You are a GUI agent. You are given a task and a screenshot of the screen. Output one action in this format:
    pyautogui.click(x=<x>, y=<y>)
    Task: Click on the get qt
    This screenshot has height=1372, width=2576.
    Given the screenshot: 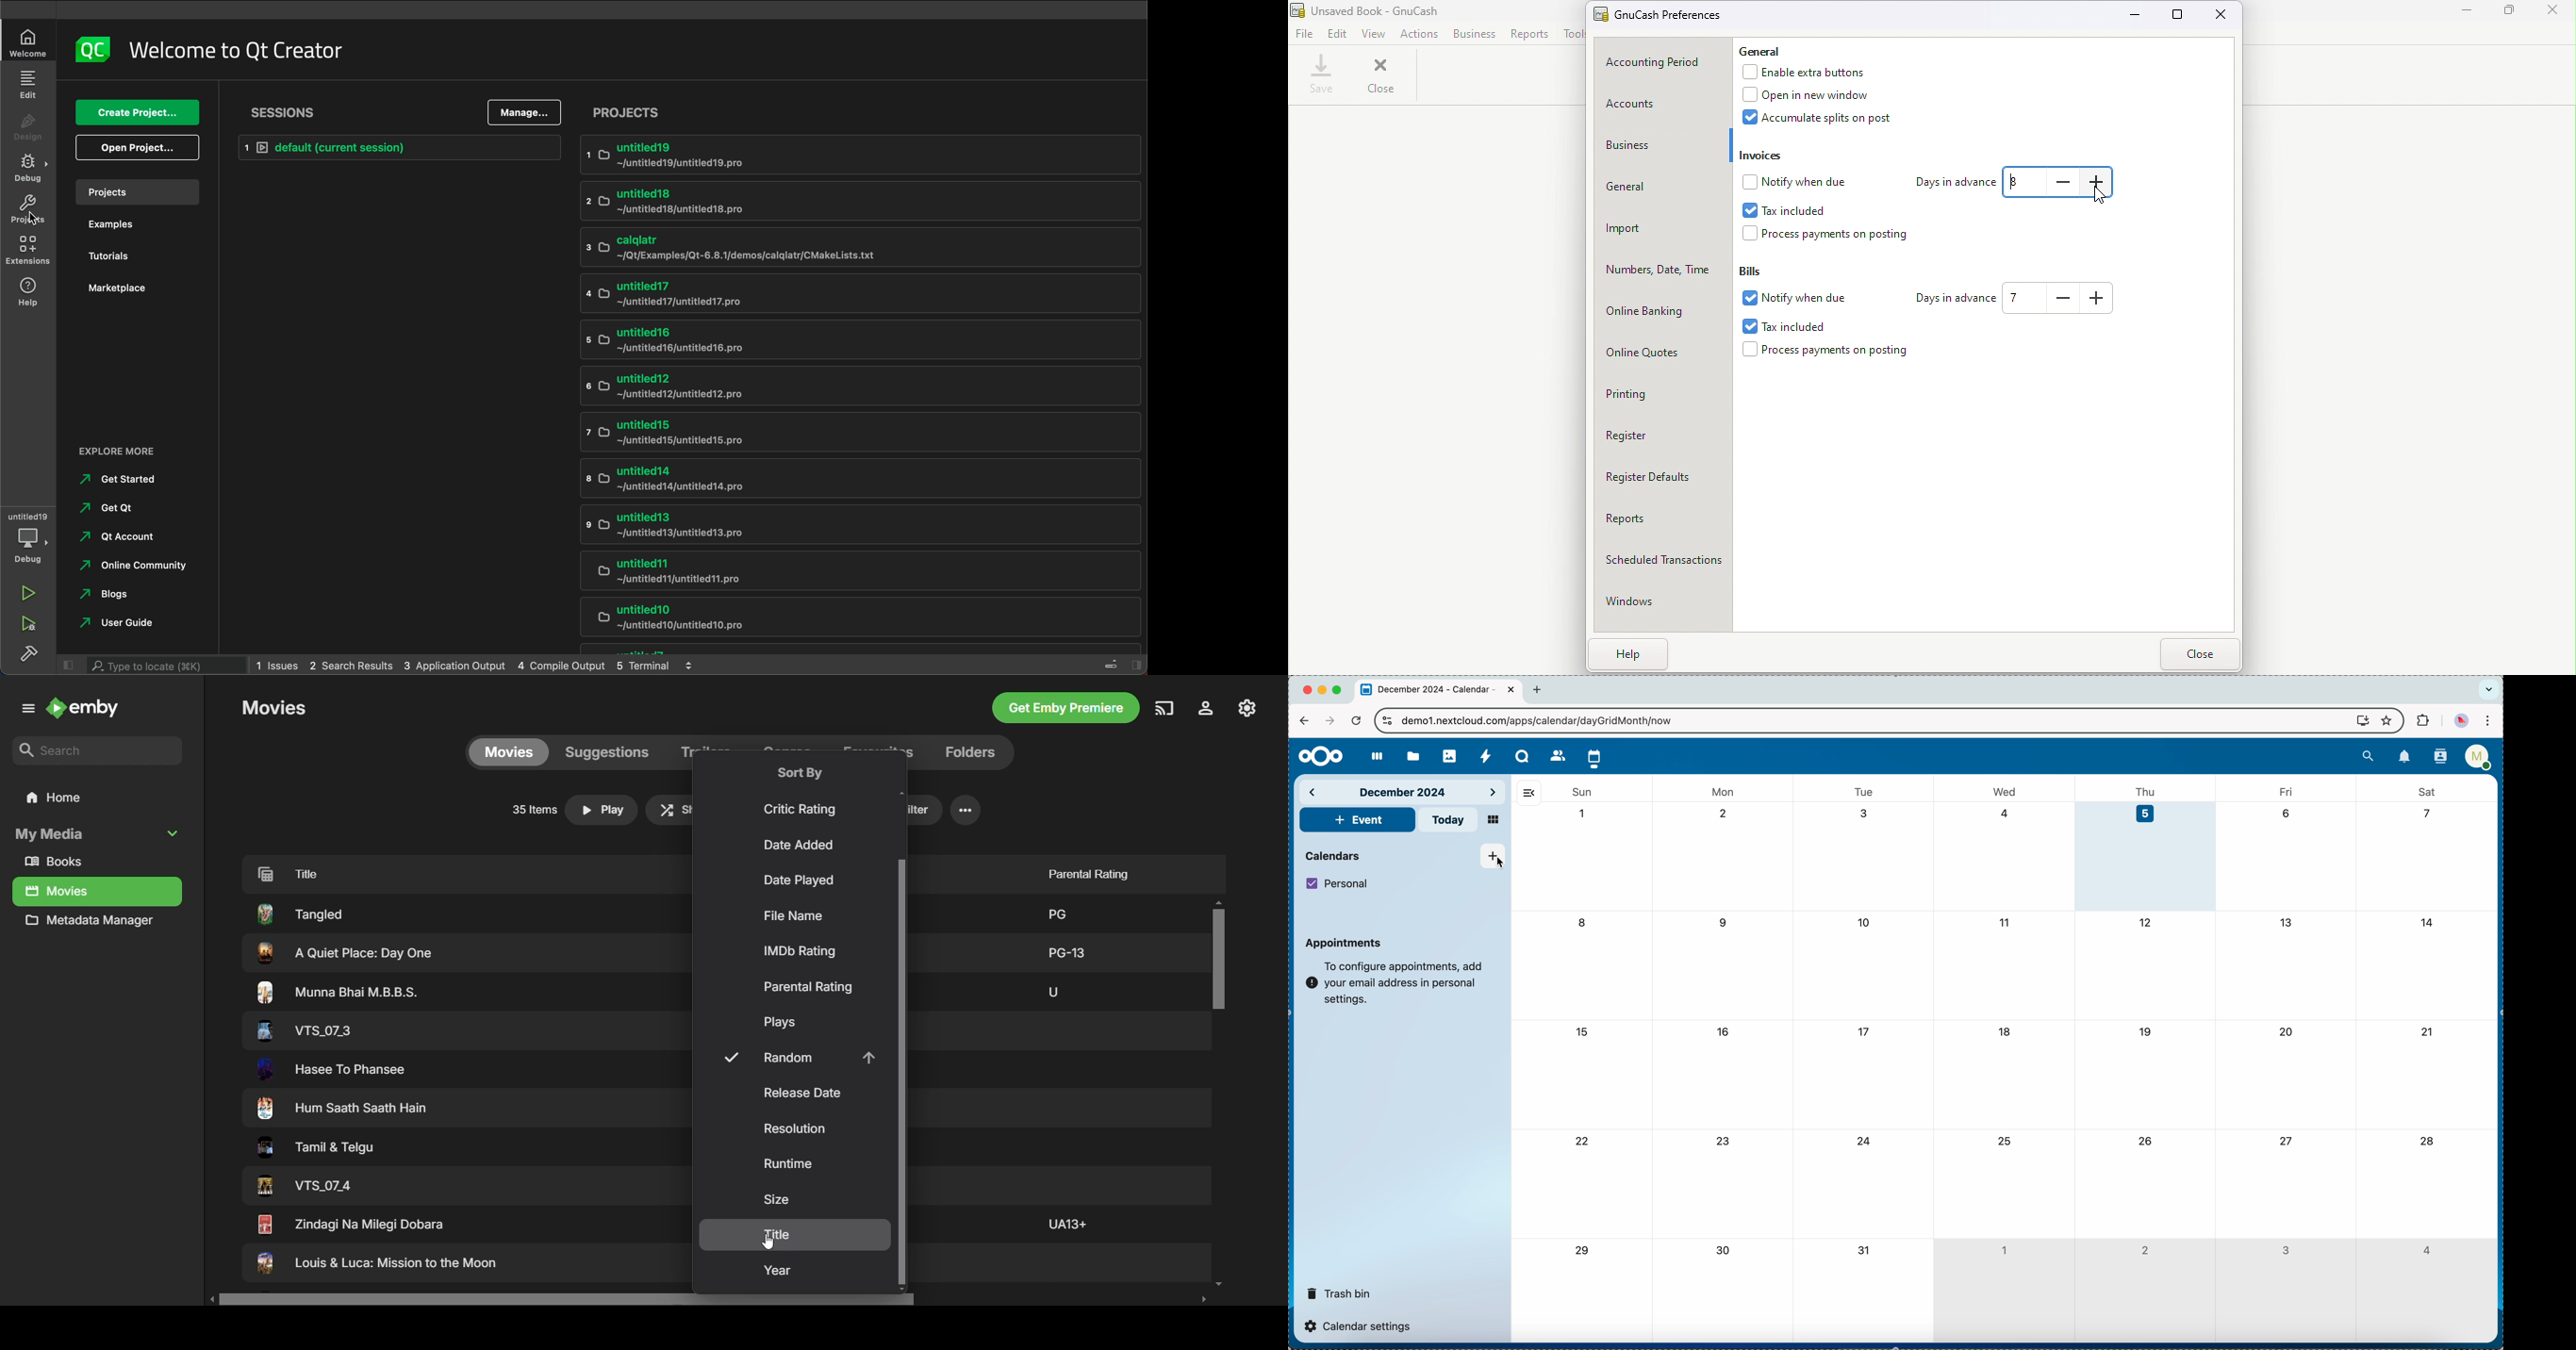 What is the action you would take?
    pyautogui.click(x=114, y=505)
    